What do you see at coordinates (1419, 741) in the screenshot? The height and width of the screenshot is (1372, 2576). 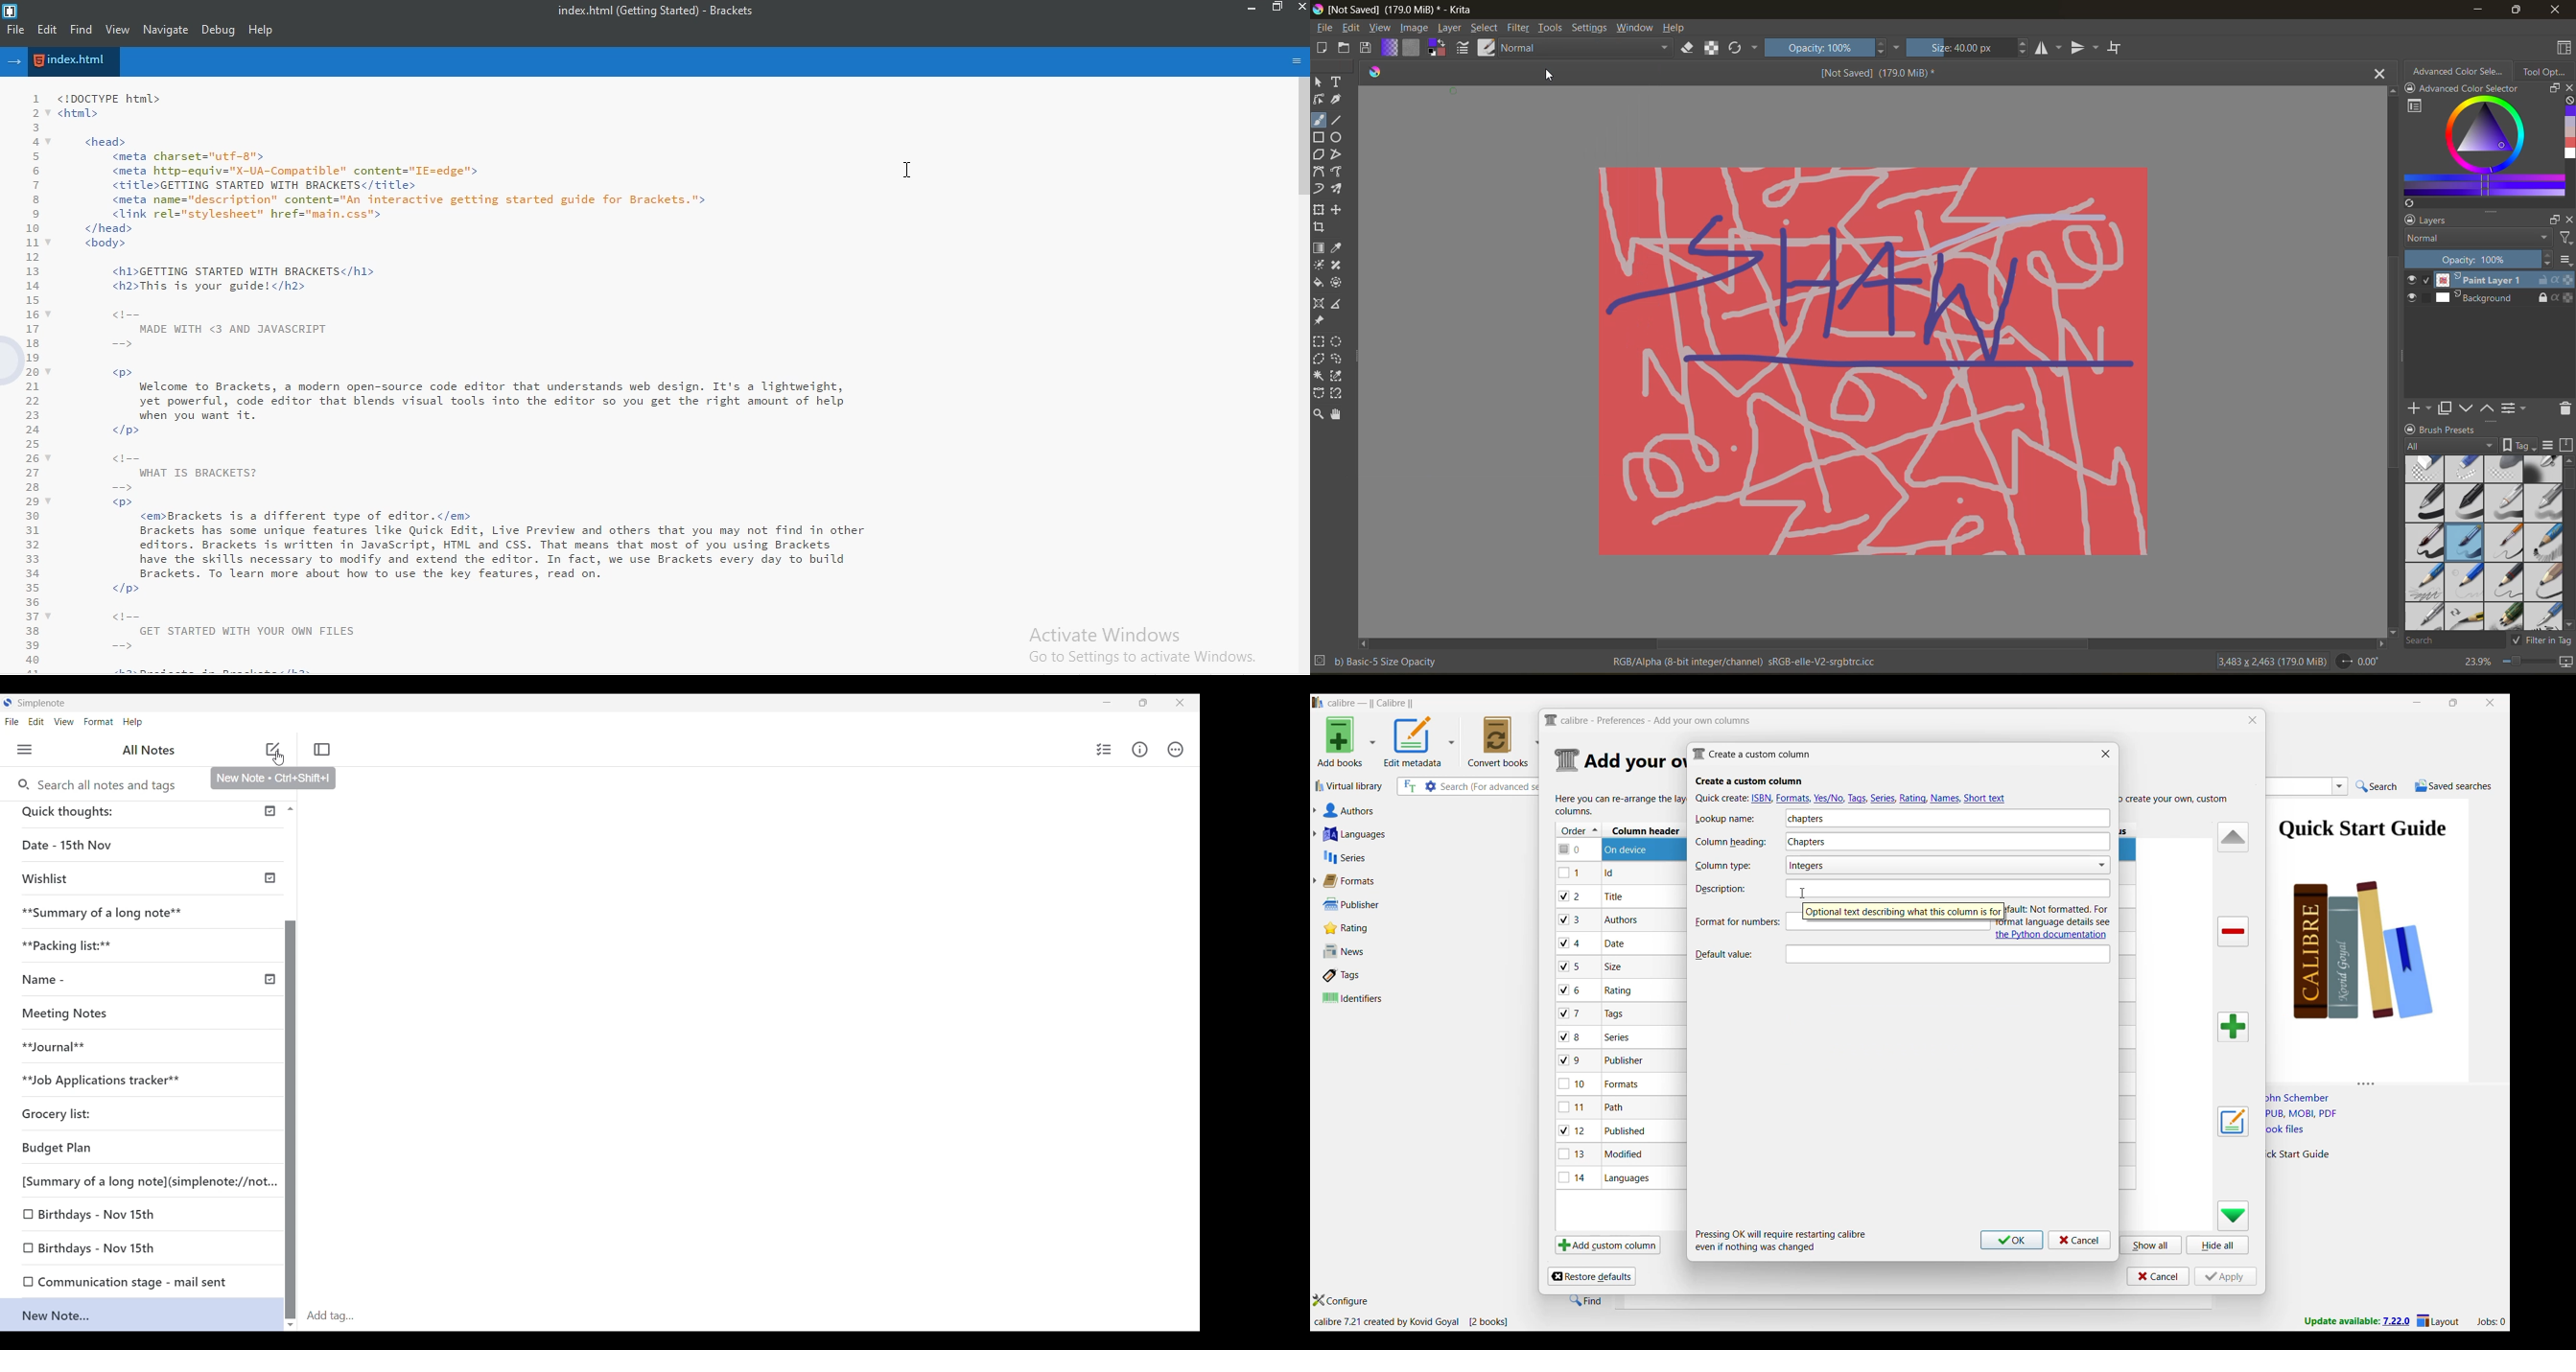 I see `Options to edit metadata` at bounding box center [1419, 741].